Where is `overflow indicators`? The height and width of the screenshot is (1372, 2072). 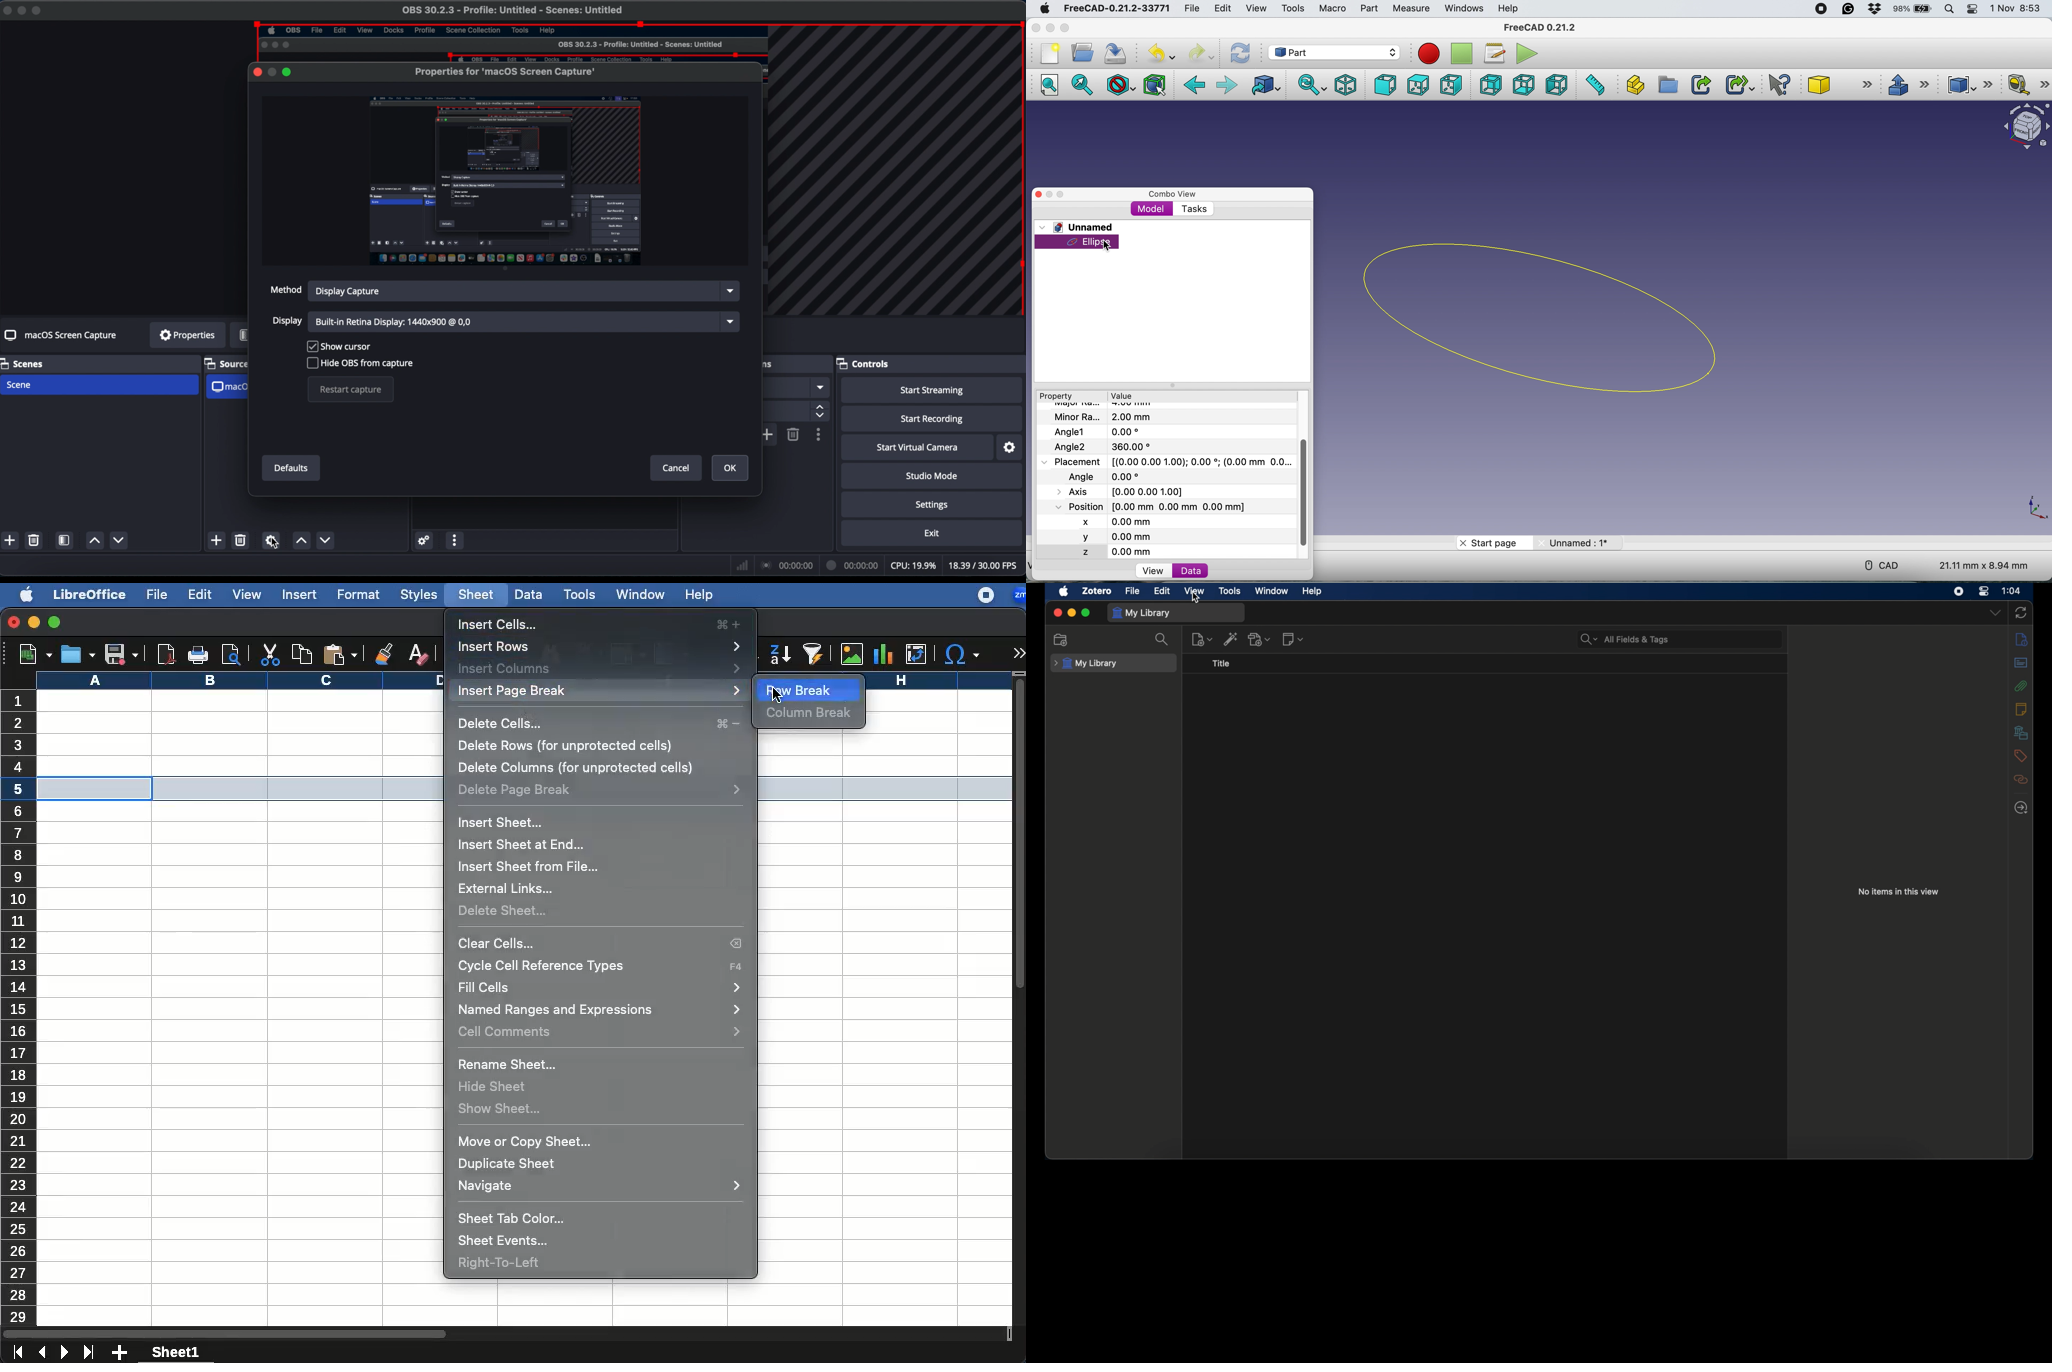 overflow indicators is located at coordinates (890, 173).